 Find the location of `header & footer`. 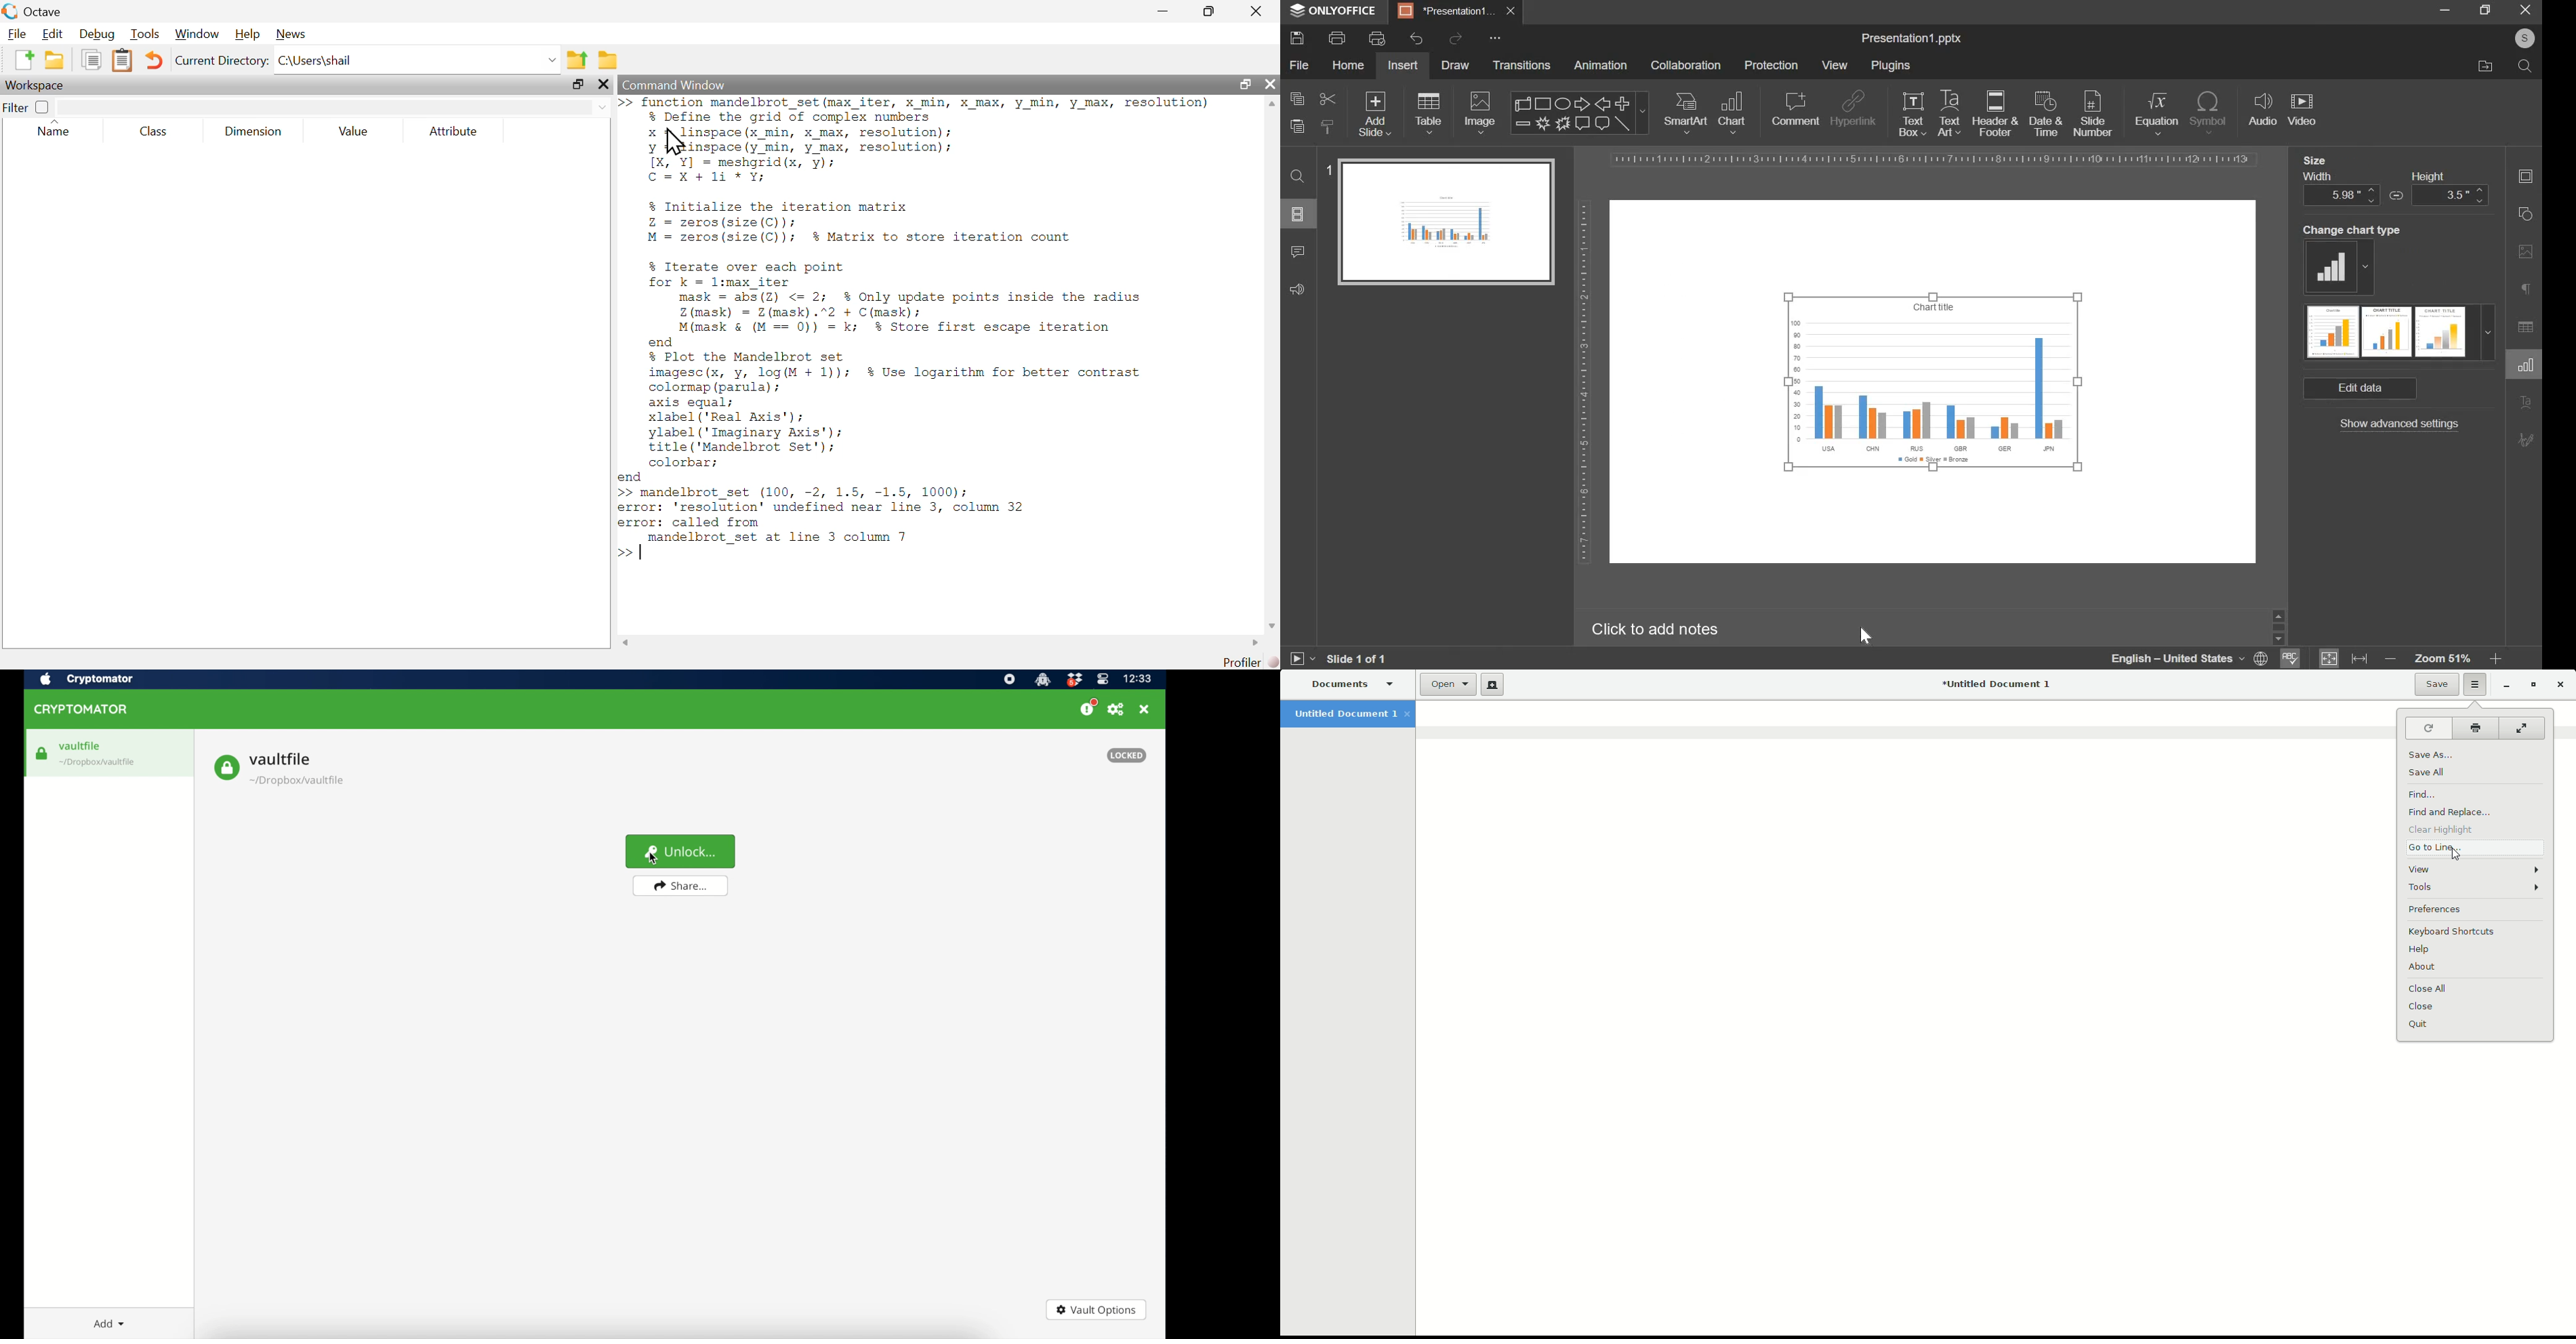

header & footer is located at coordinates (1995, 114).